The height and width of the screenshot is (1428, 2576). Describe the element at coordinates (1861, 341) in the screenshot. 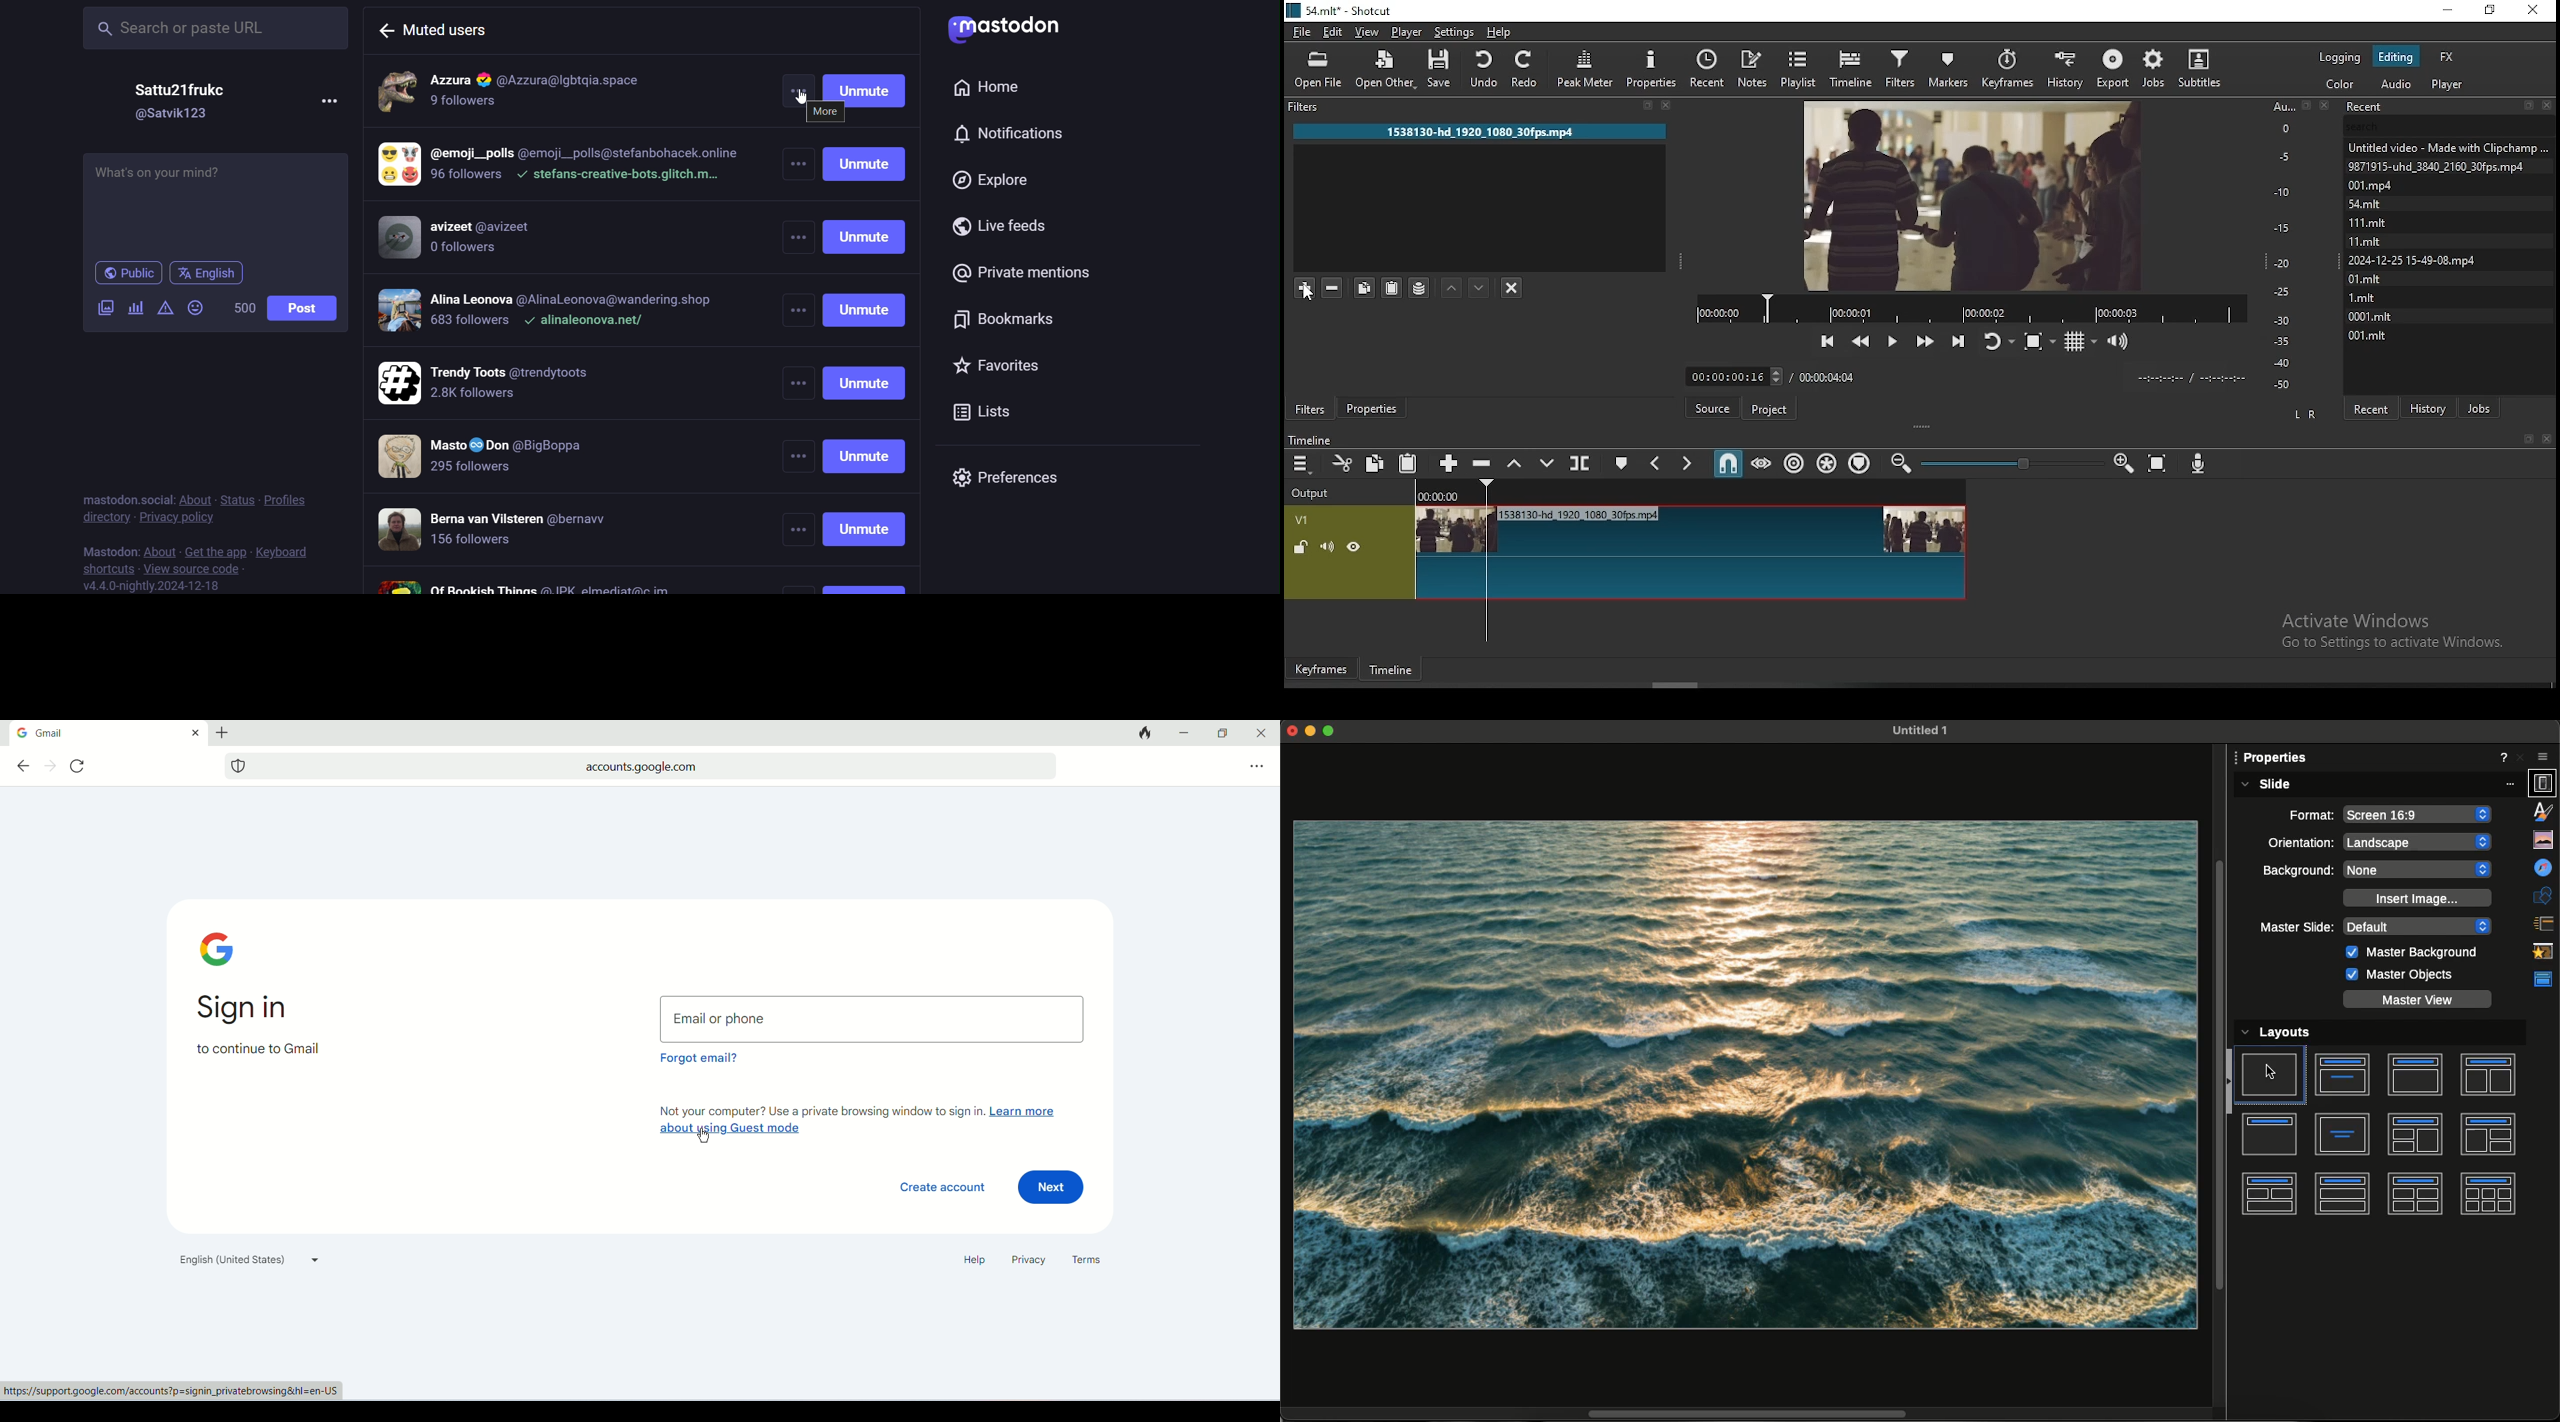

I see `play quickly backwards` at that location.